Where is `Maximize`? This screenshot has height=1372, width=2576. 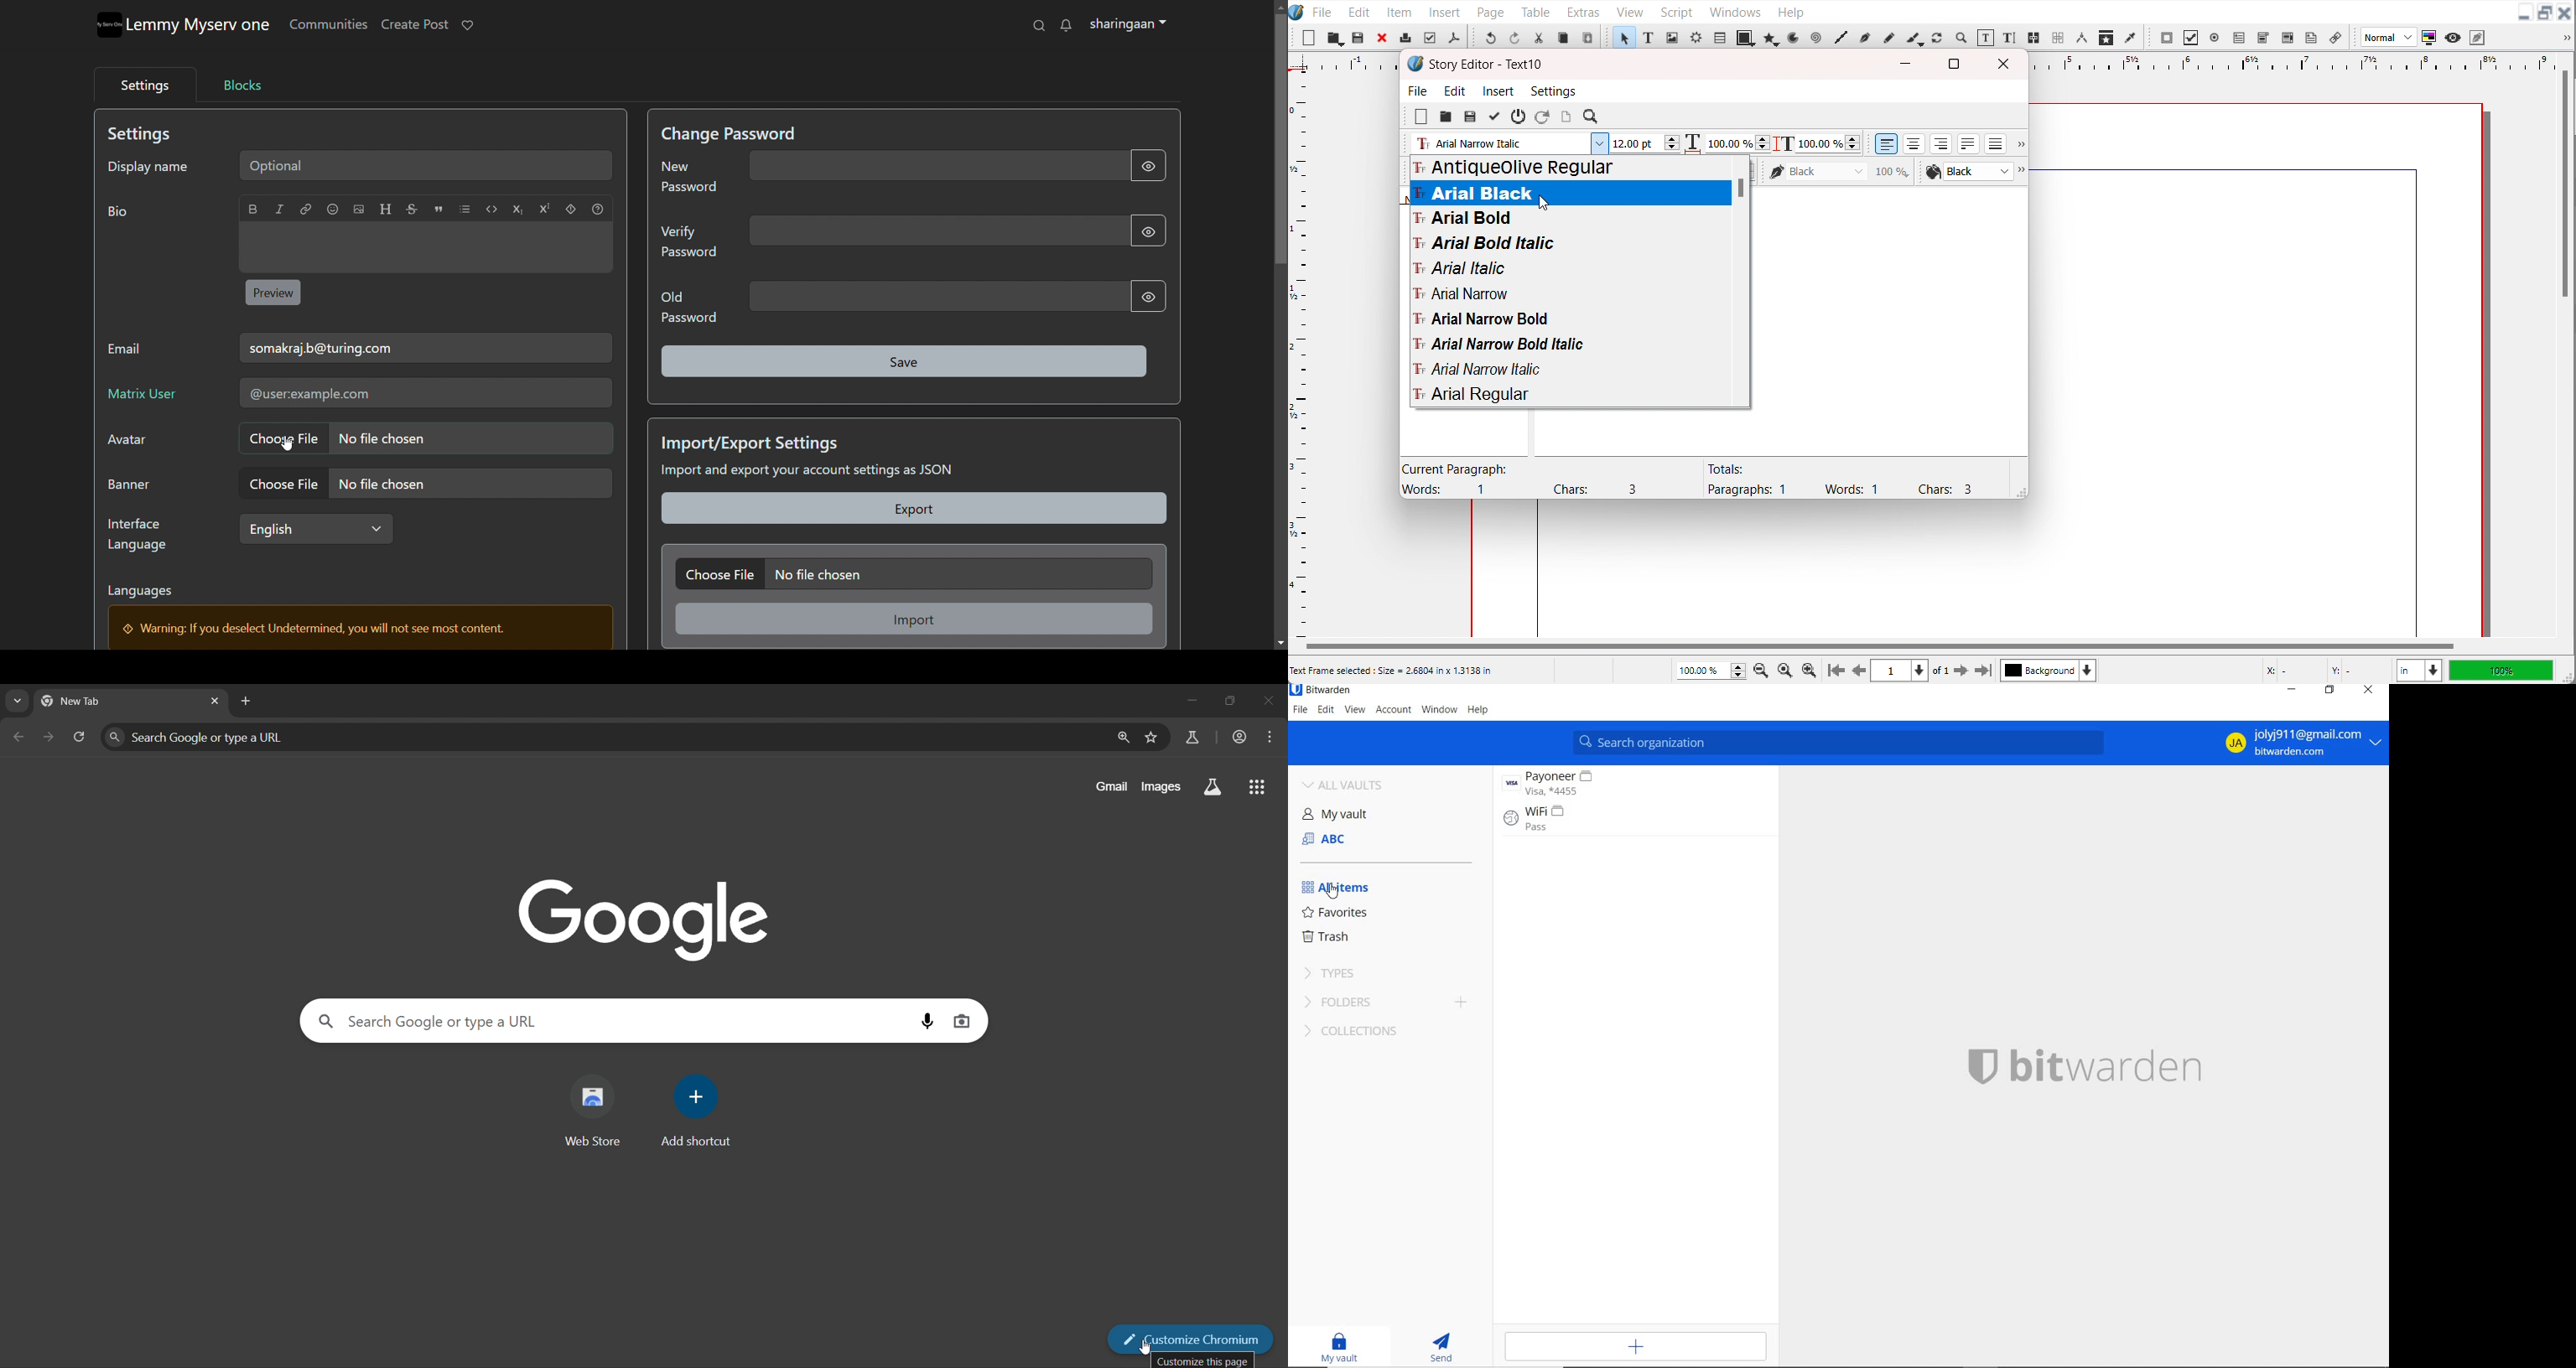
Maximize is located at coordinates (1954, 63).